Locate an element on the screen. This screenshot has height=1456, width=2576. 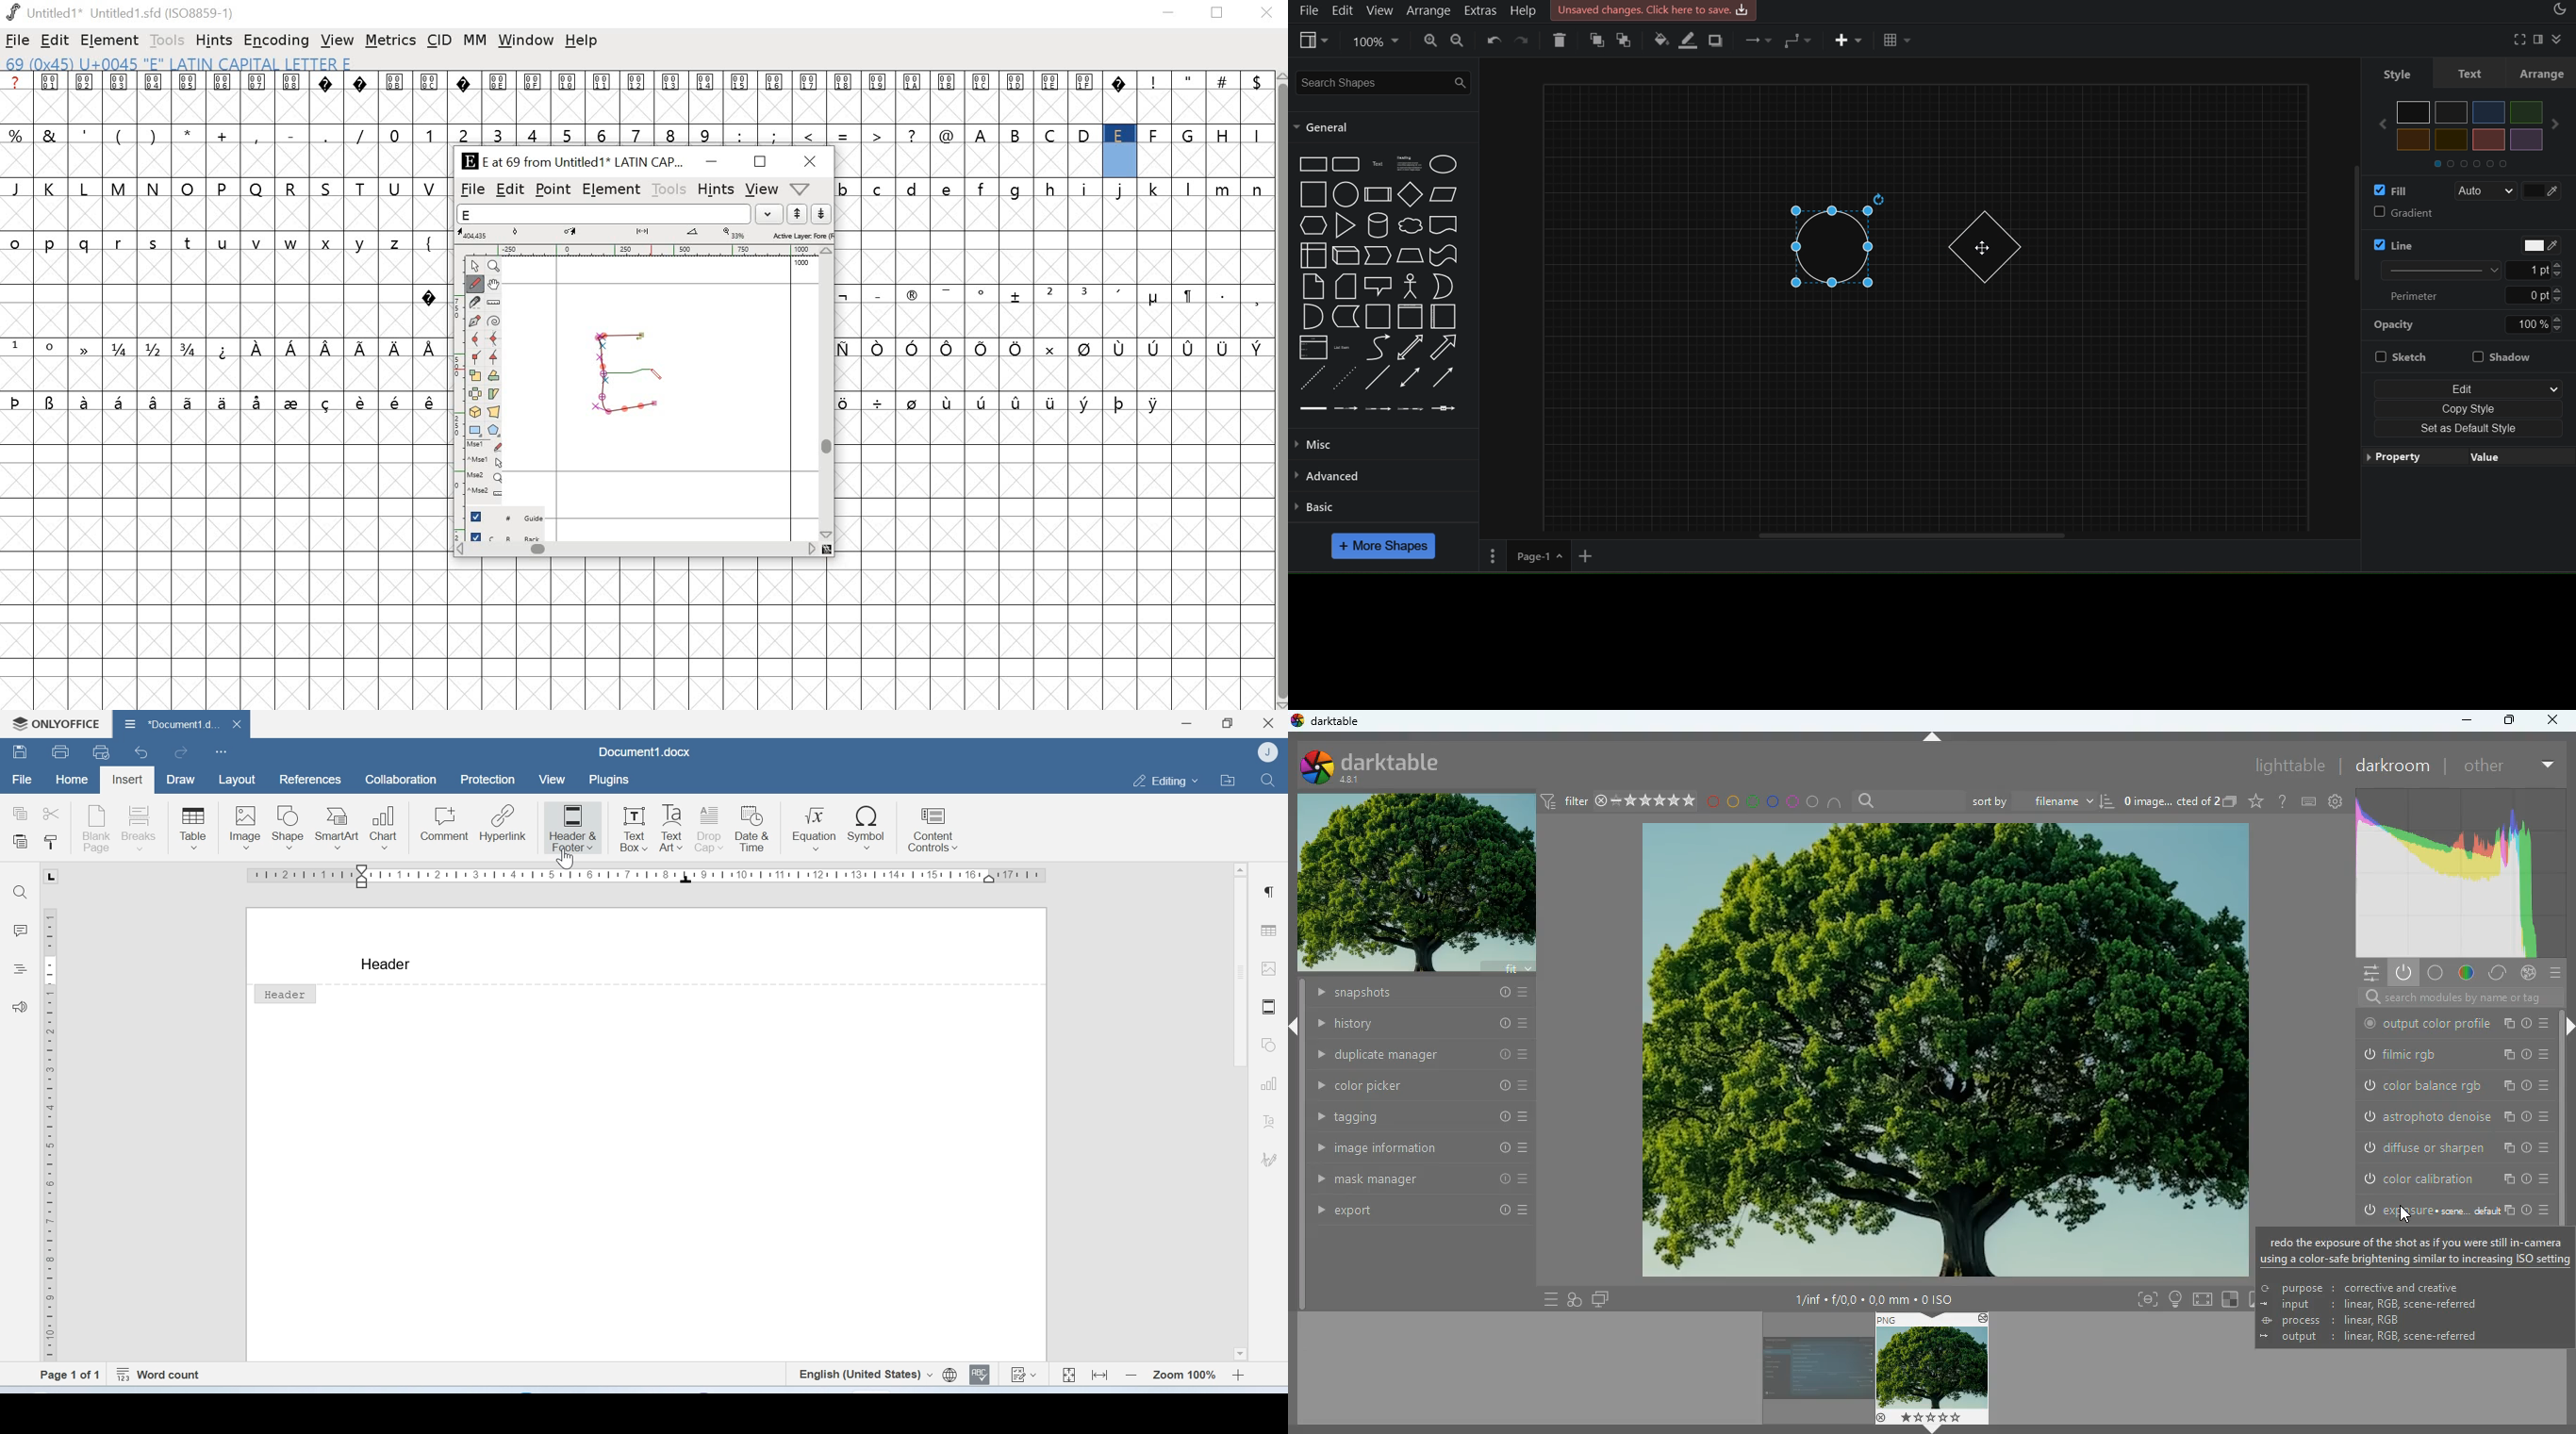
Headings is located at coordinates (22, 968).